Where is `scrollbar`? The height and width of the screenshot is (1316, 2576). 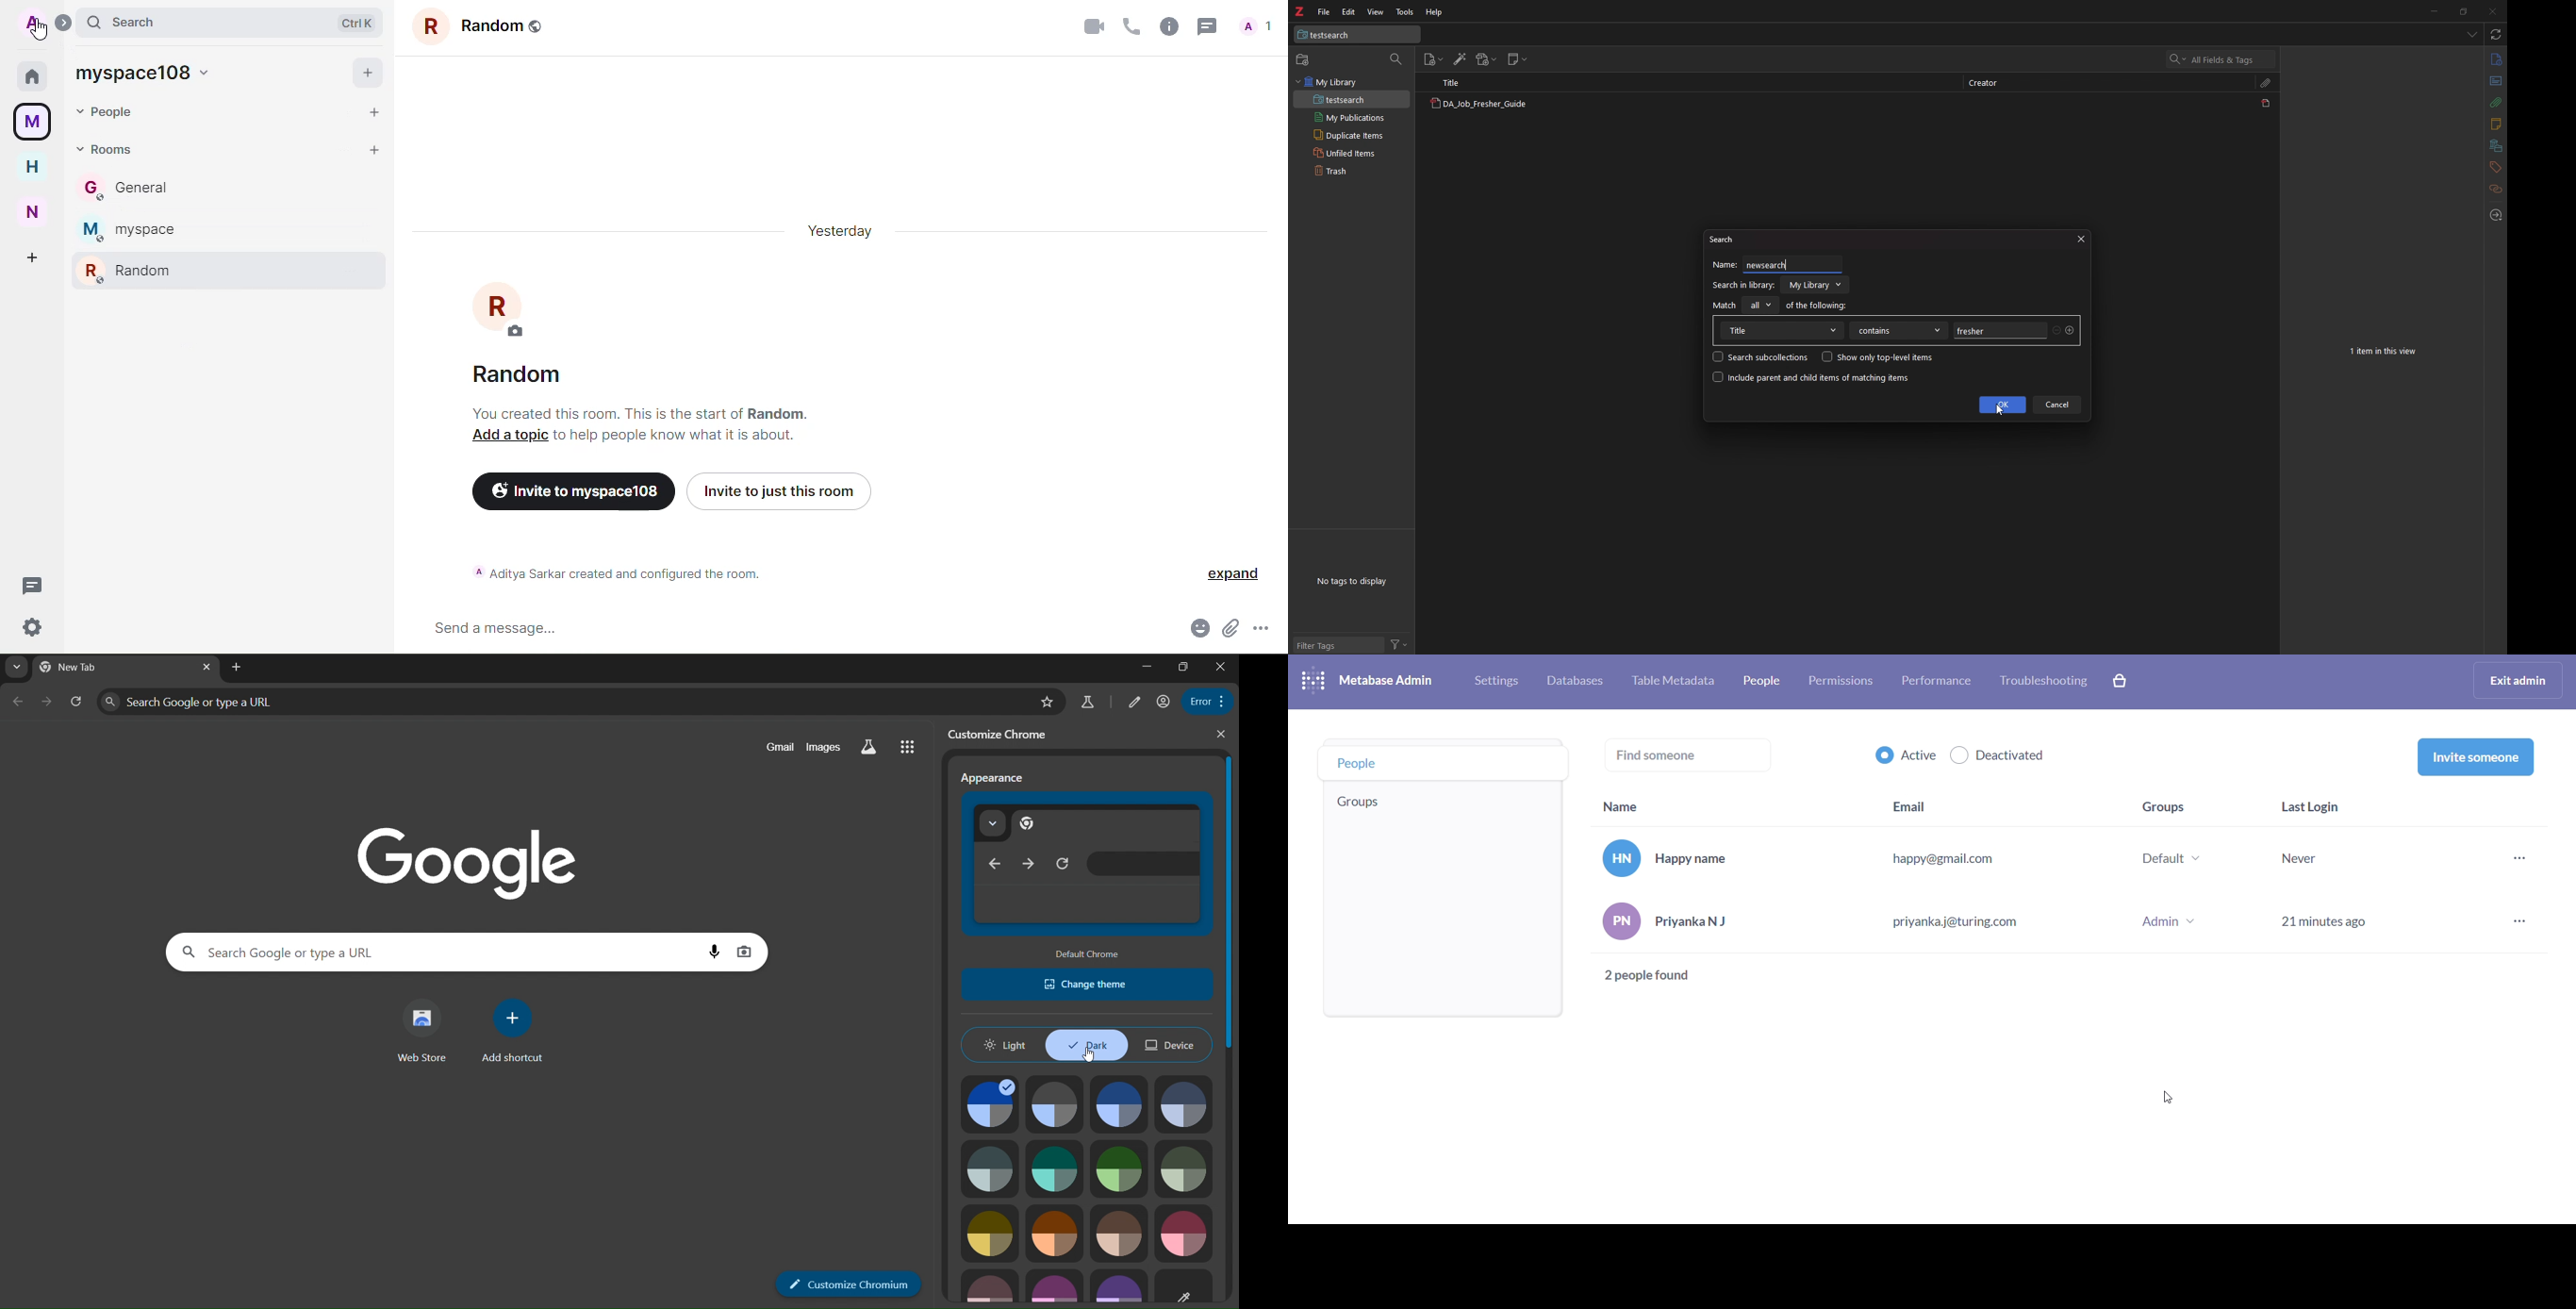 scrollbar is located at coordinates (1228, 906).